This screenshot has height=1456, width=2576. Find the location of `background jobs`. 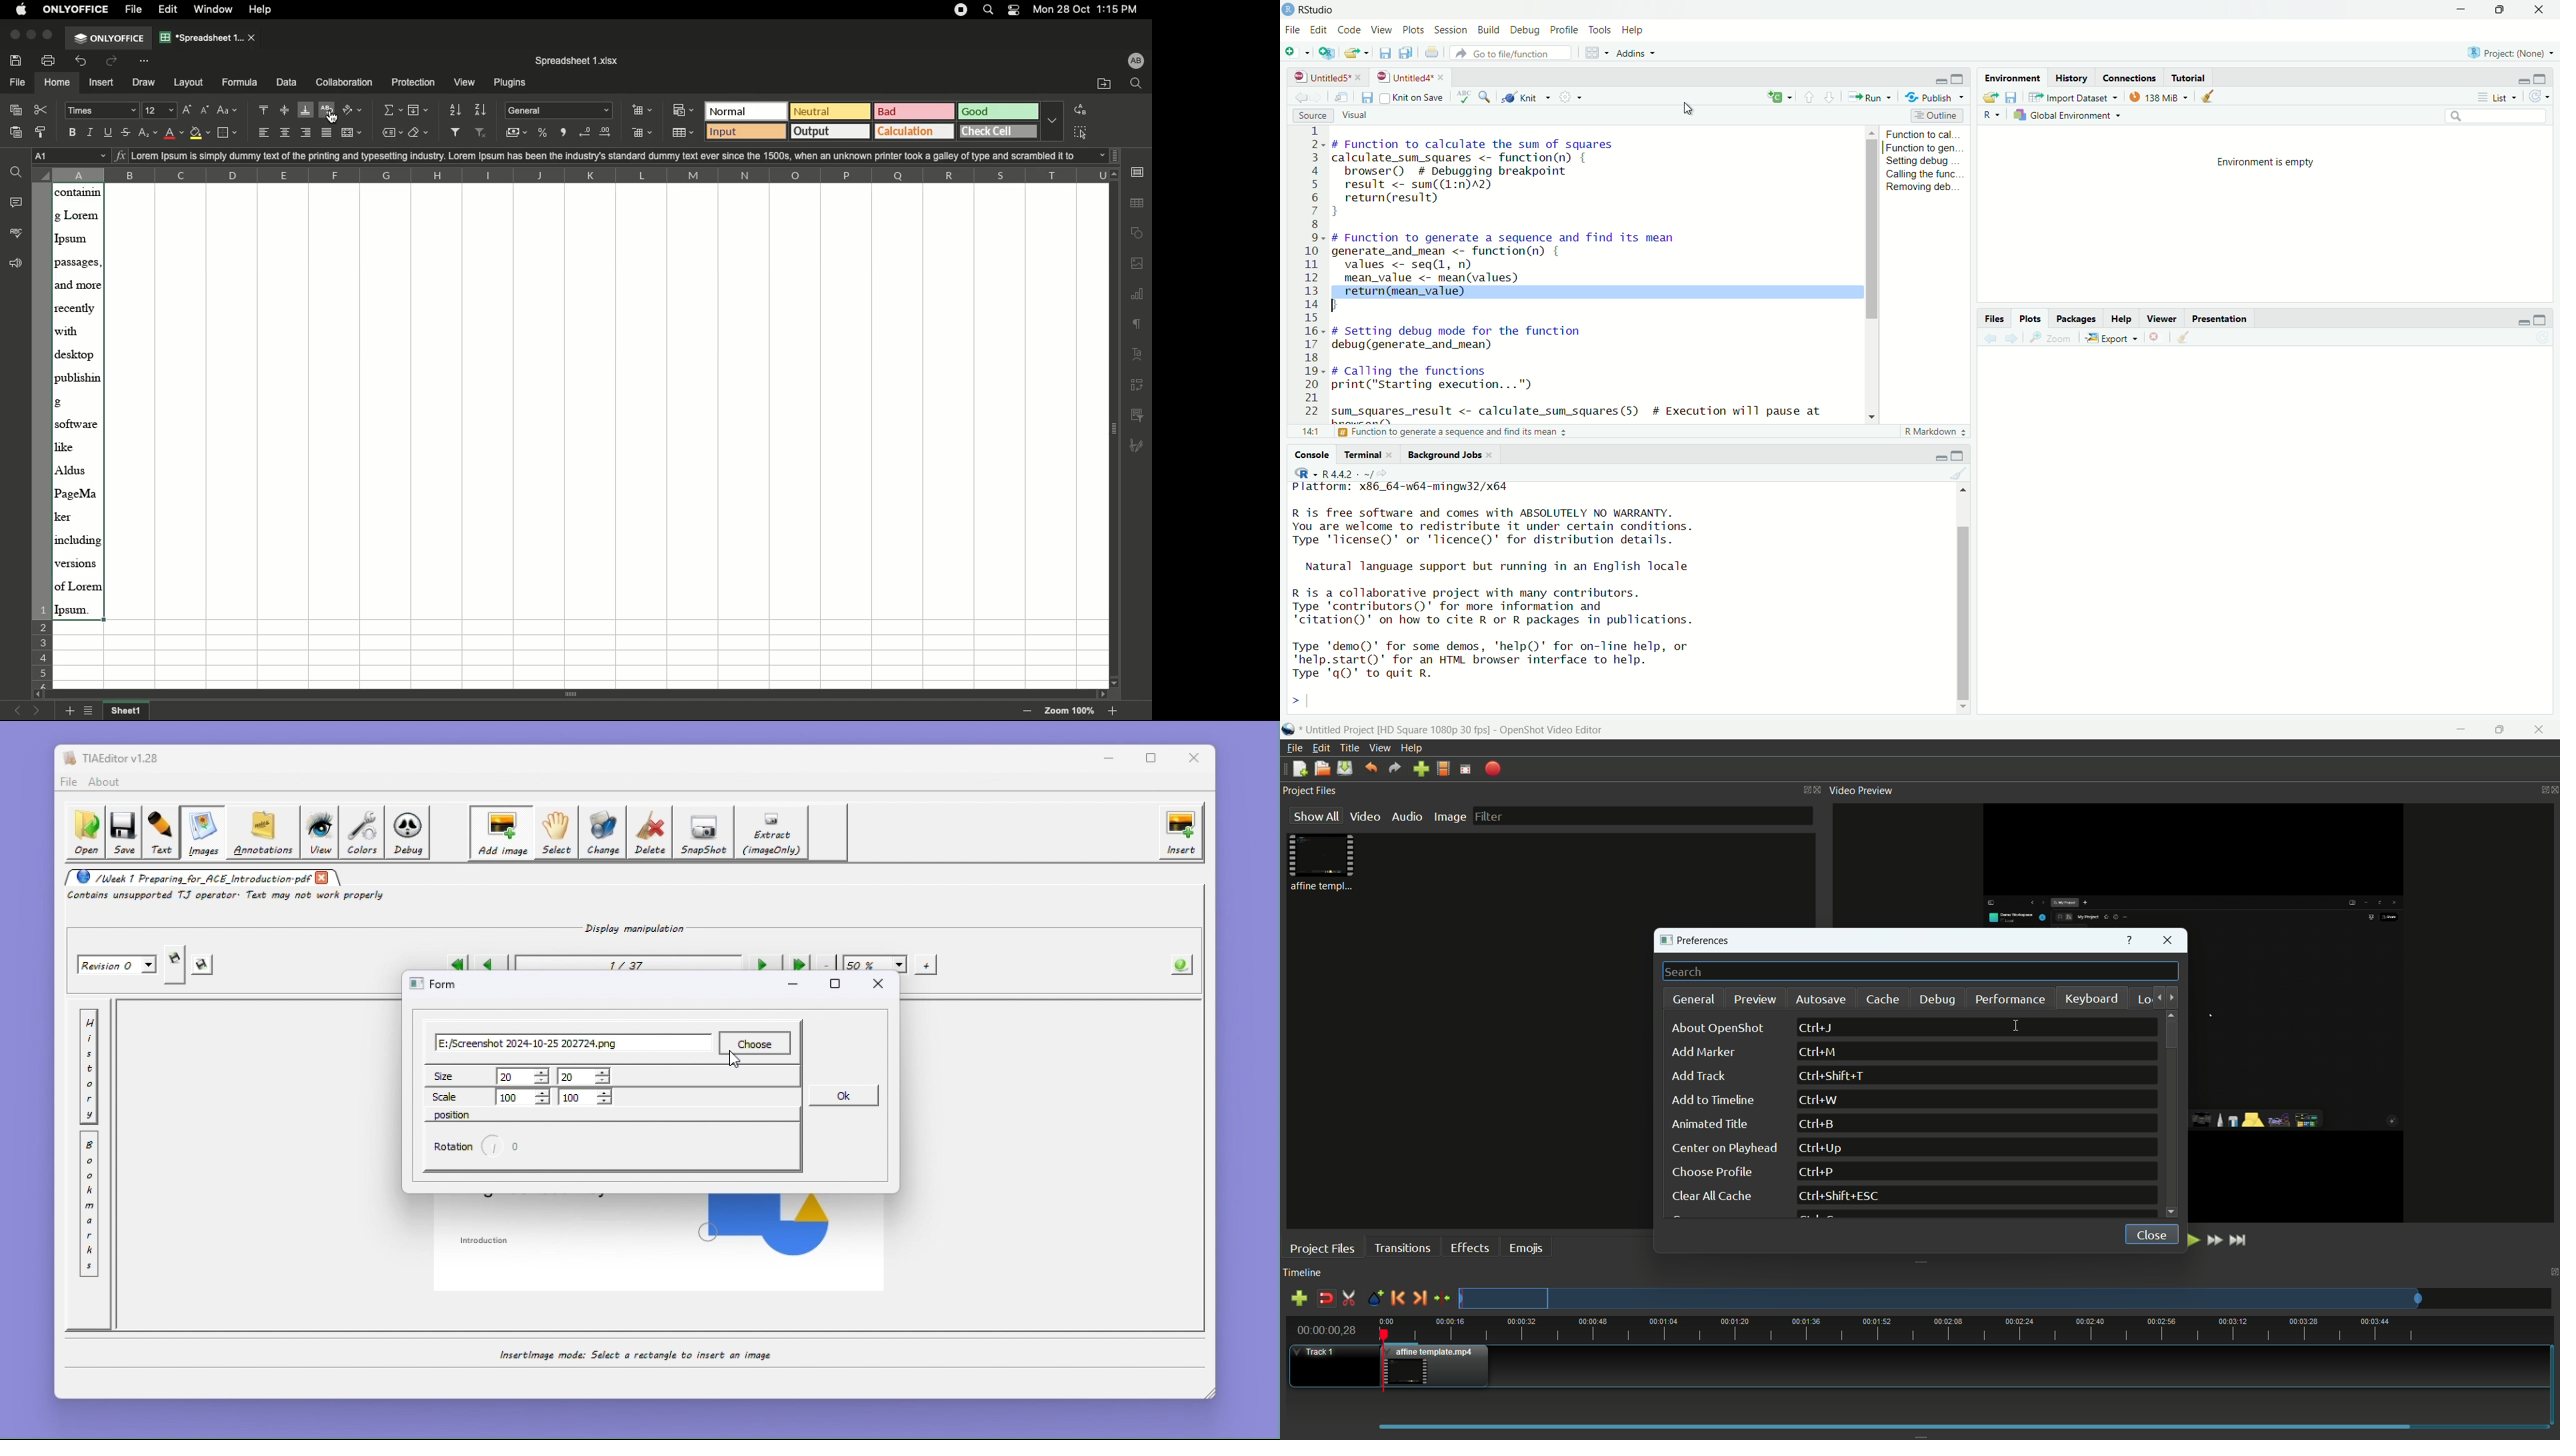

background jobs is located at coordinates (1444, 454).